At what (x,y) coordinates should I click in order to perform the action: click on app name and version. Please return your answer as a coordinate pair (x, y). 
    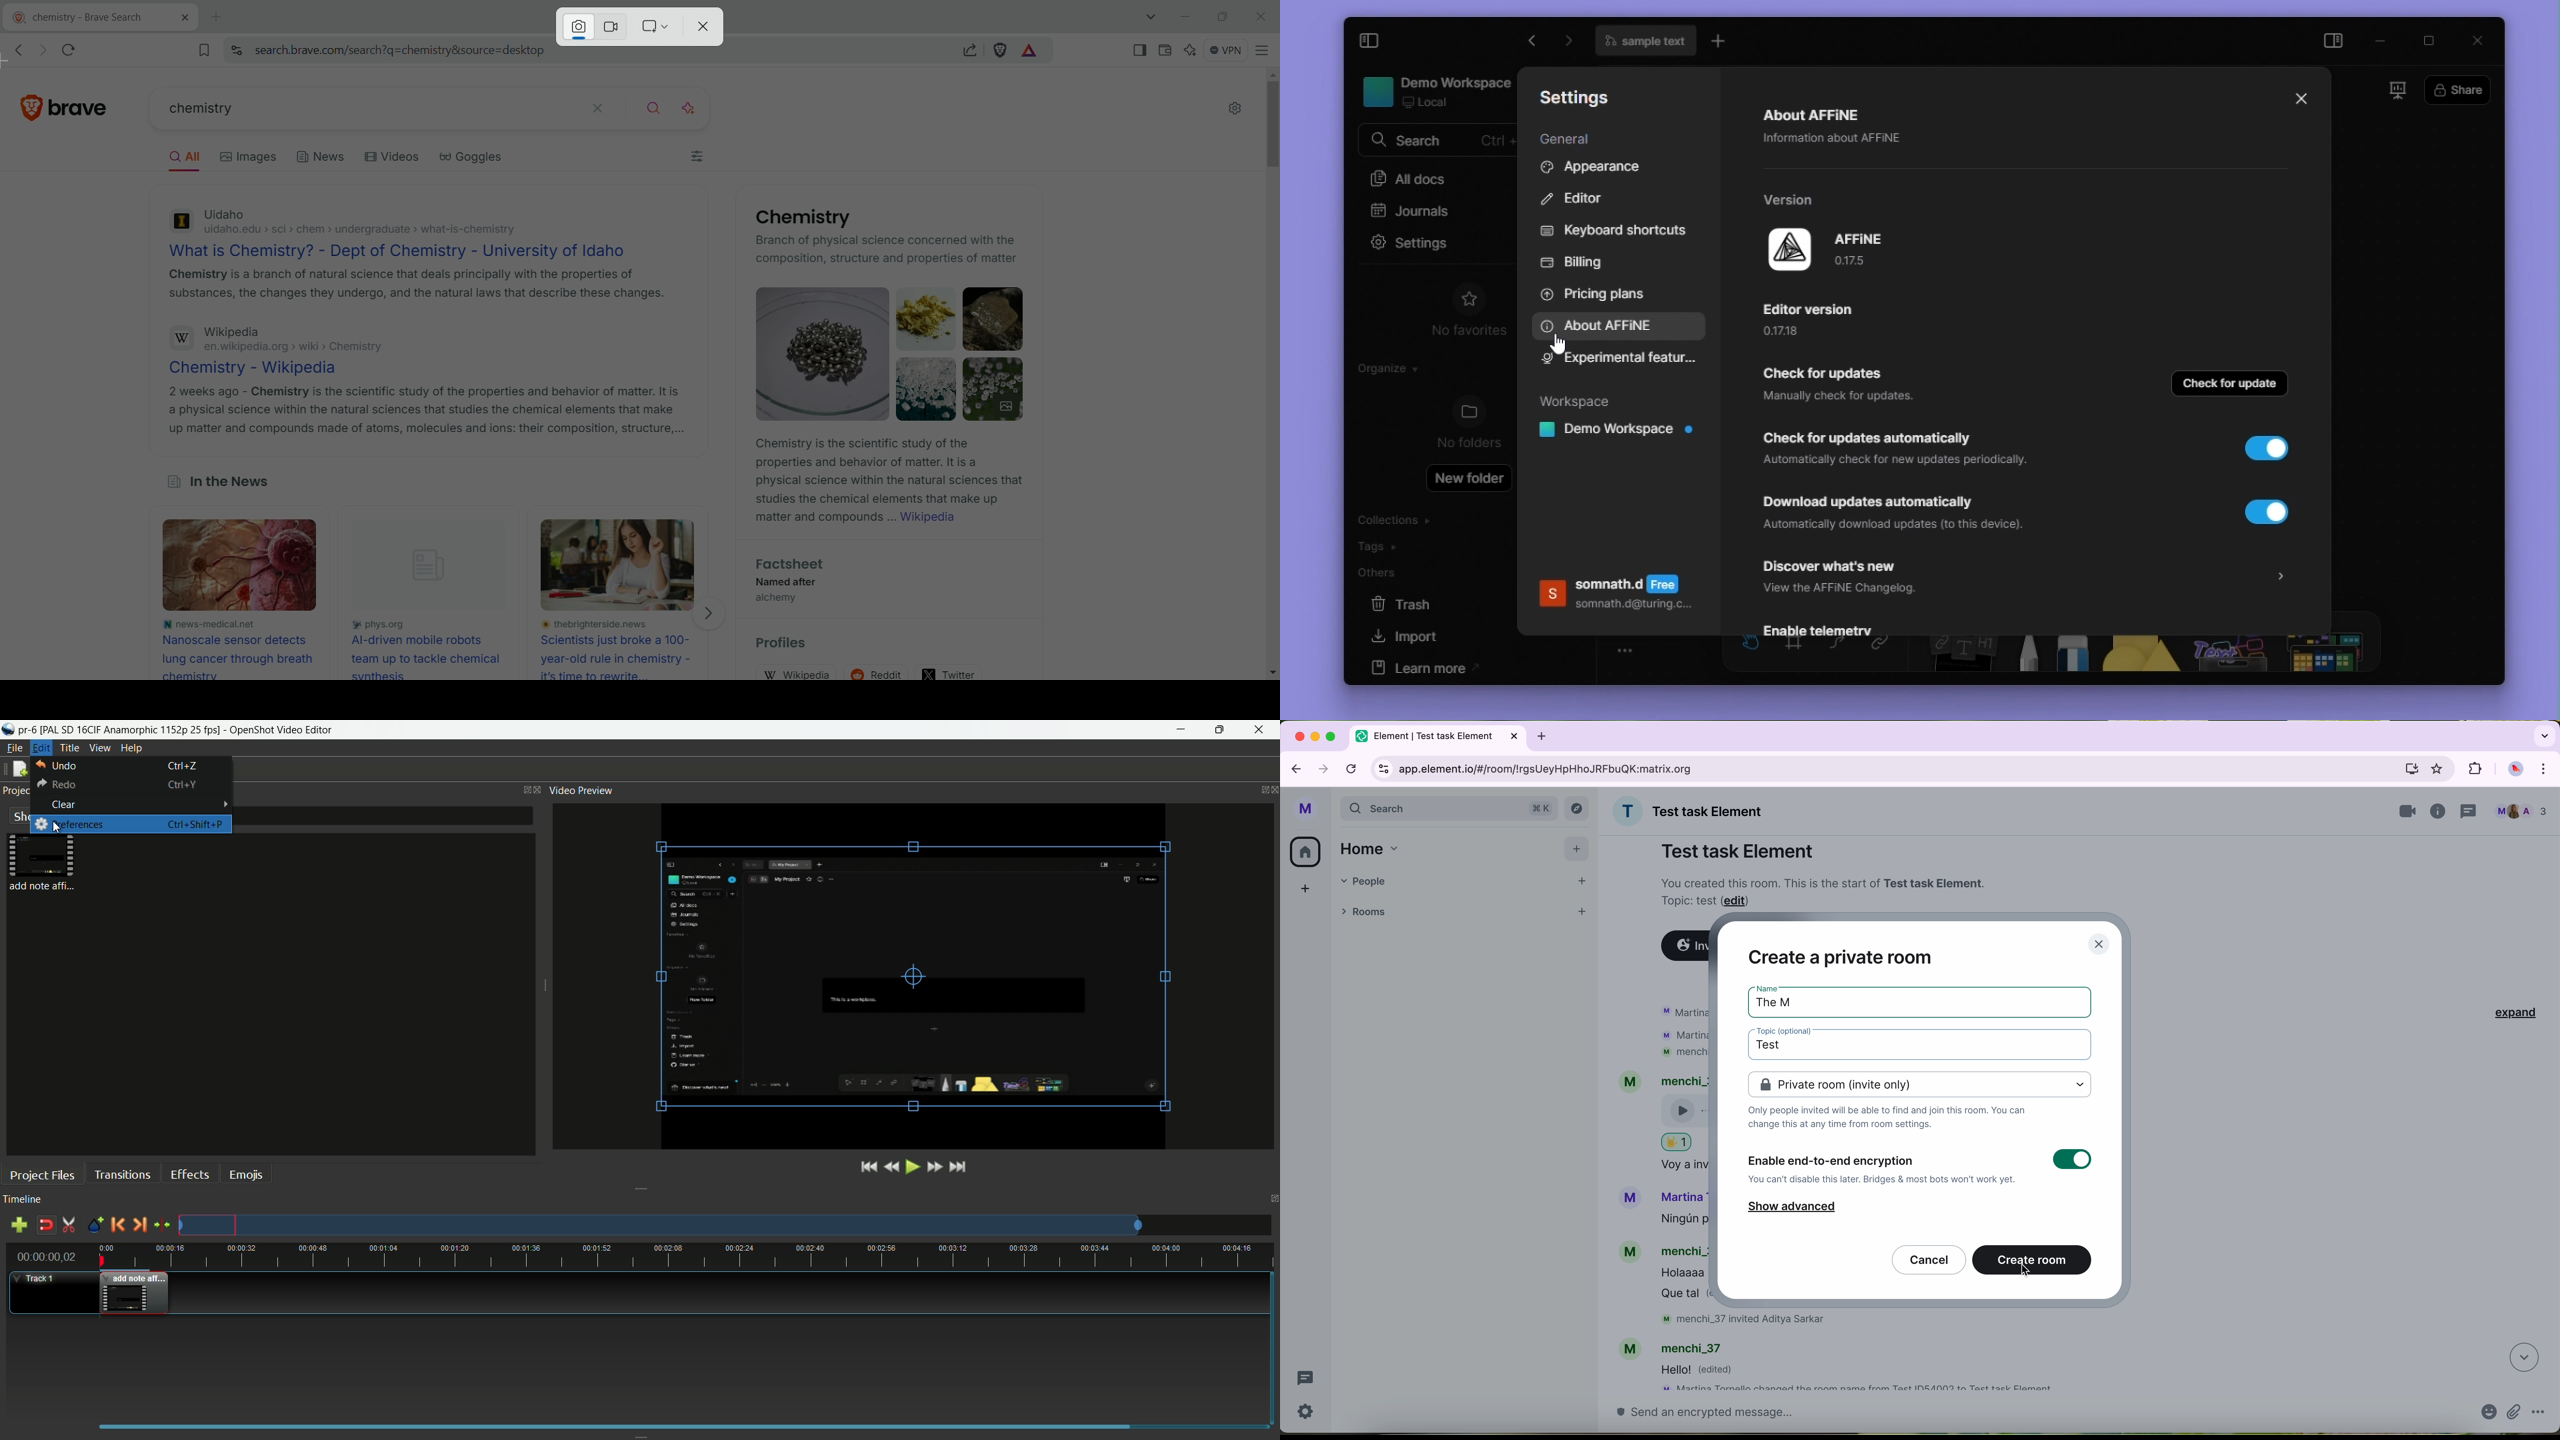
    Looking at the image, I should click on (1860, 250).